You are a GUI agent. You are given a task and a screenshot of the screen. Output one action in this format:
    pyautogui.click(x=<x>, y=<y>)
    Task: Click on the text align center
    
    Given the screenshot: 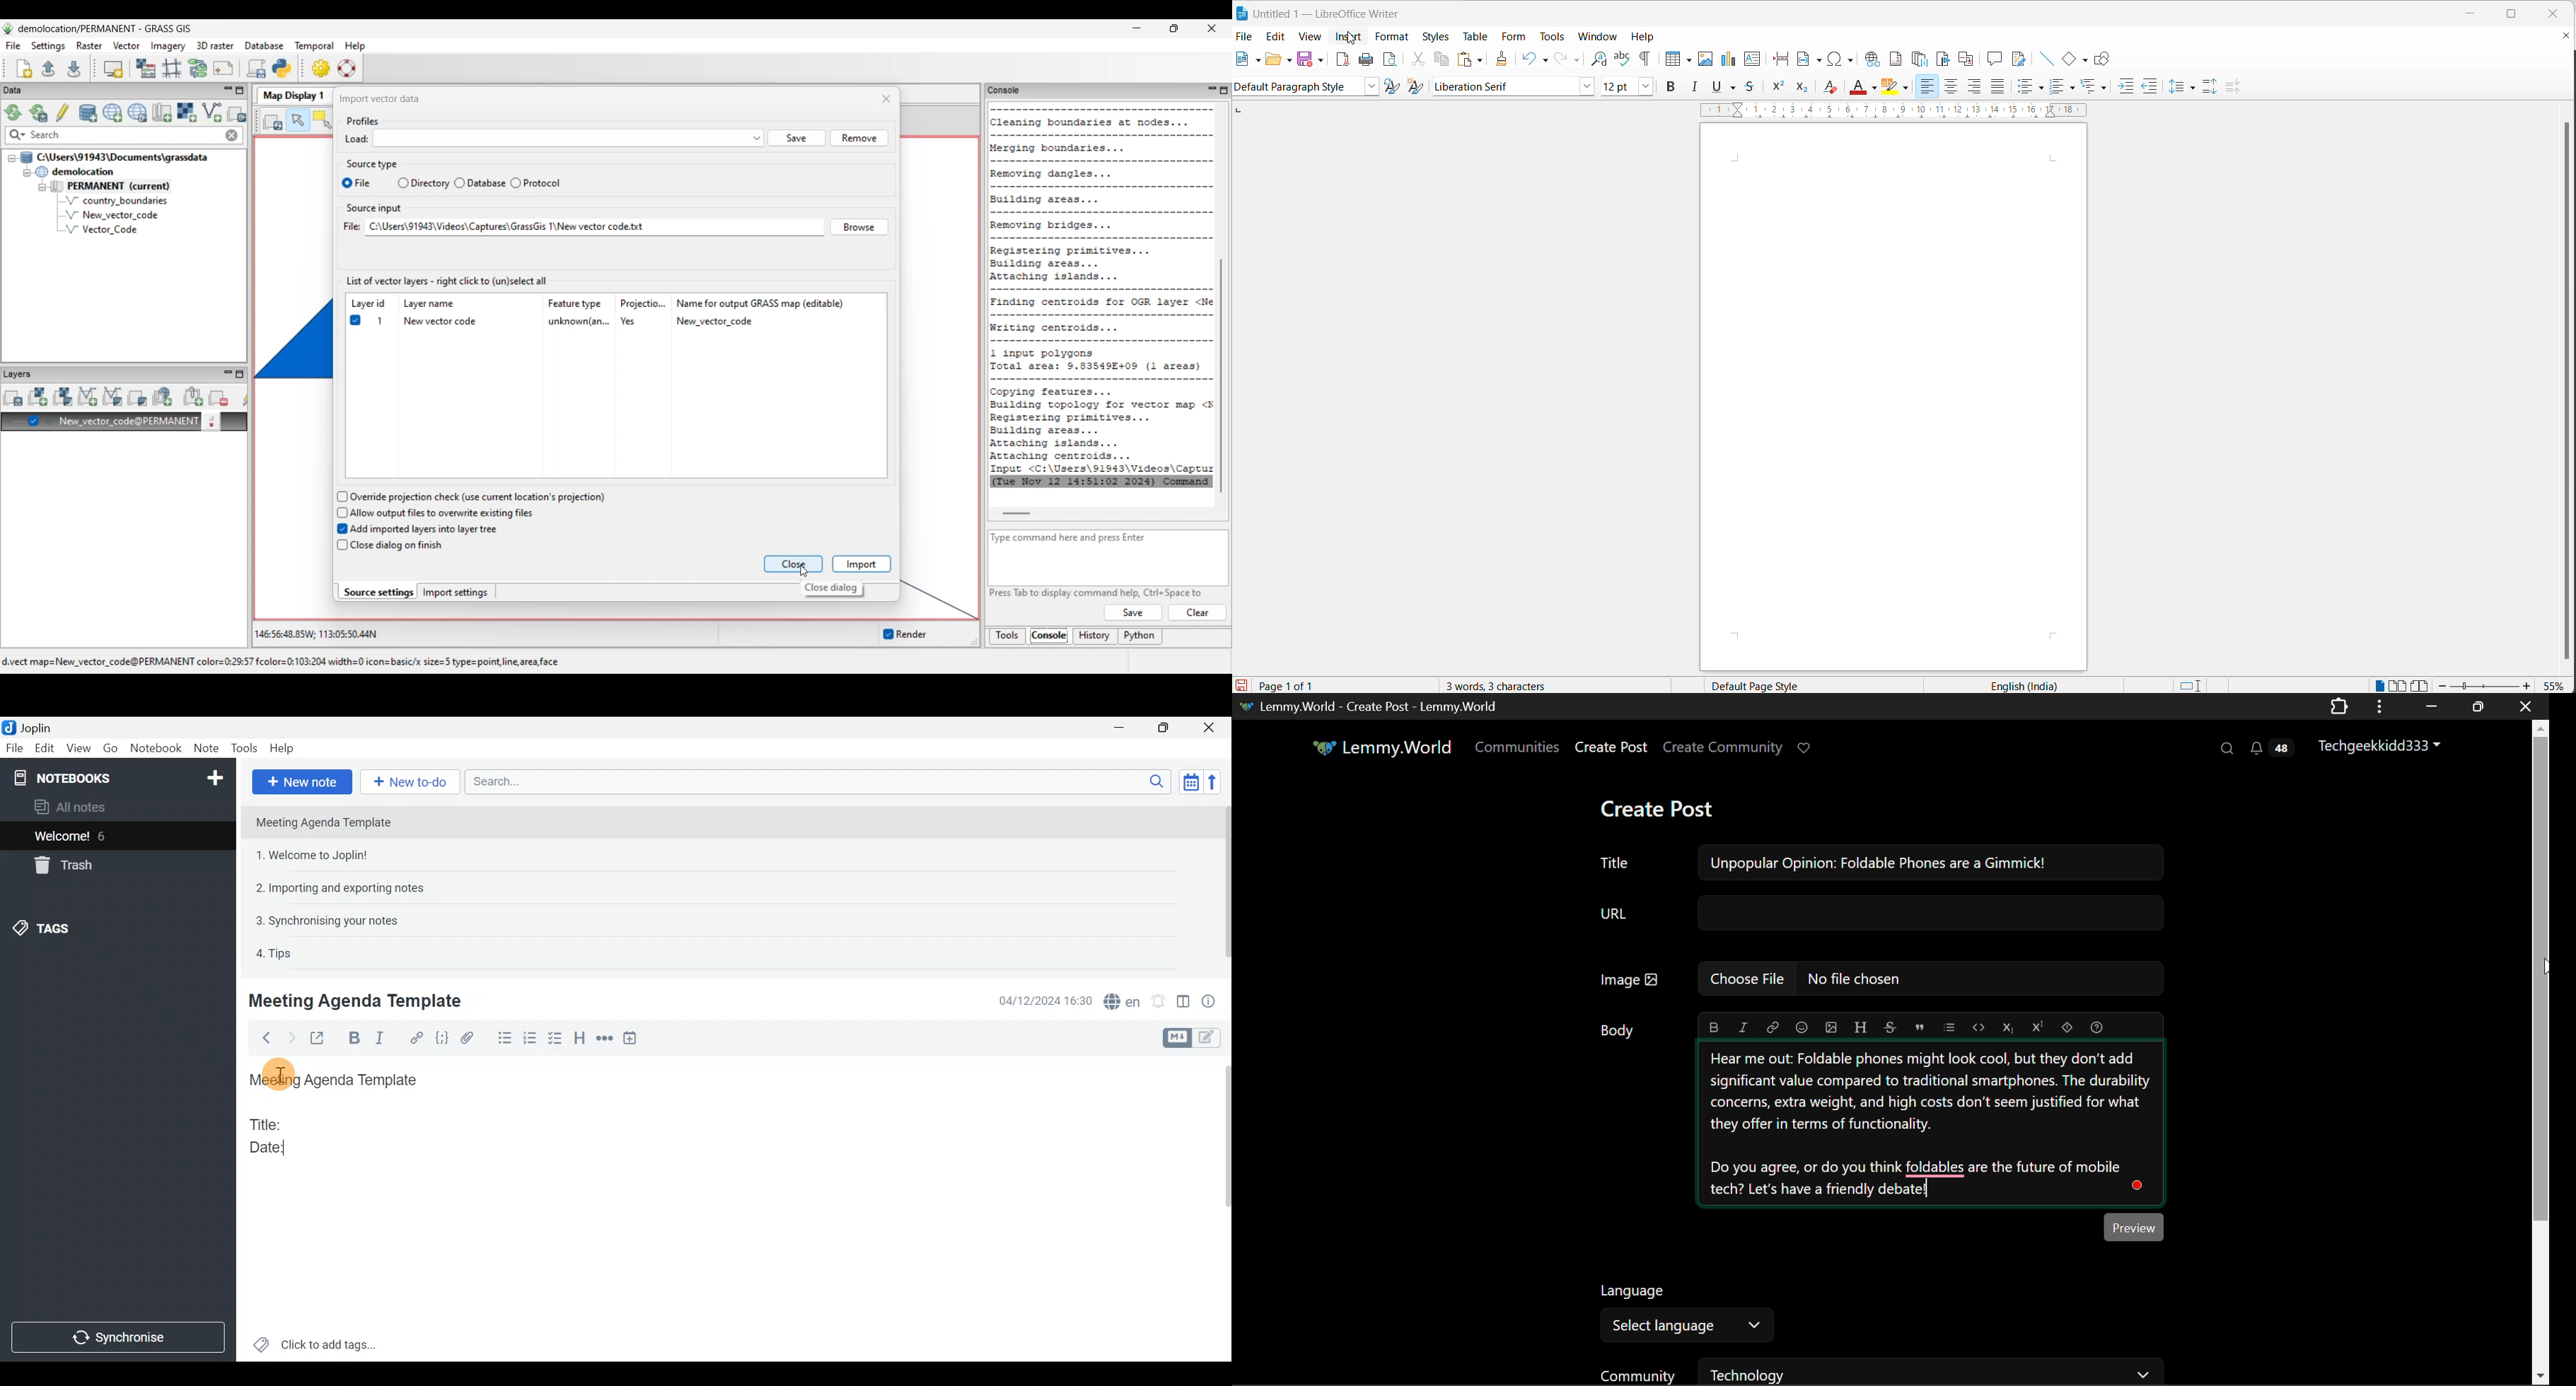 What is the action you would take?
    pyautogui.click(x=1950, y=88)
    